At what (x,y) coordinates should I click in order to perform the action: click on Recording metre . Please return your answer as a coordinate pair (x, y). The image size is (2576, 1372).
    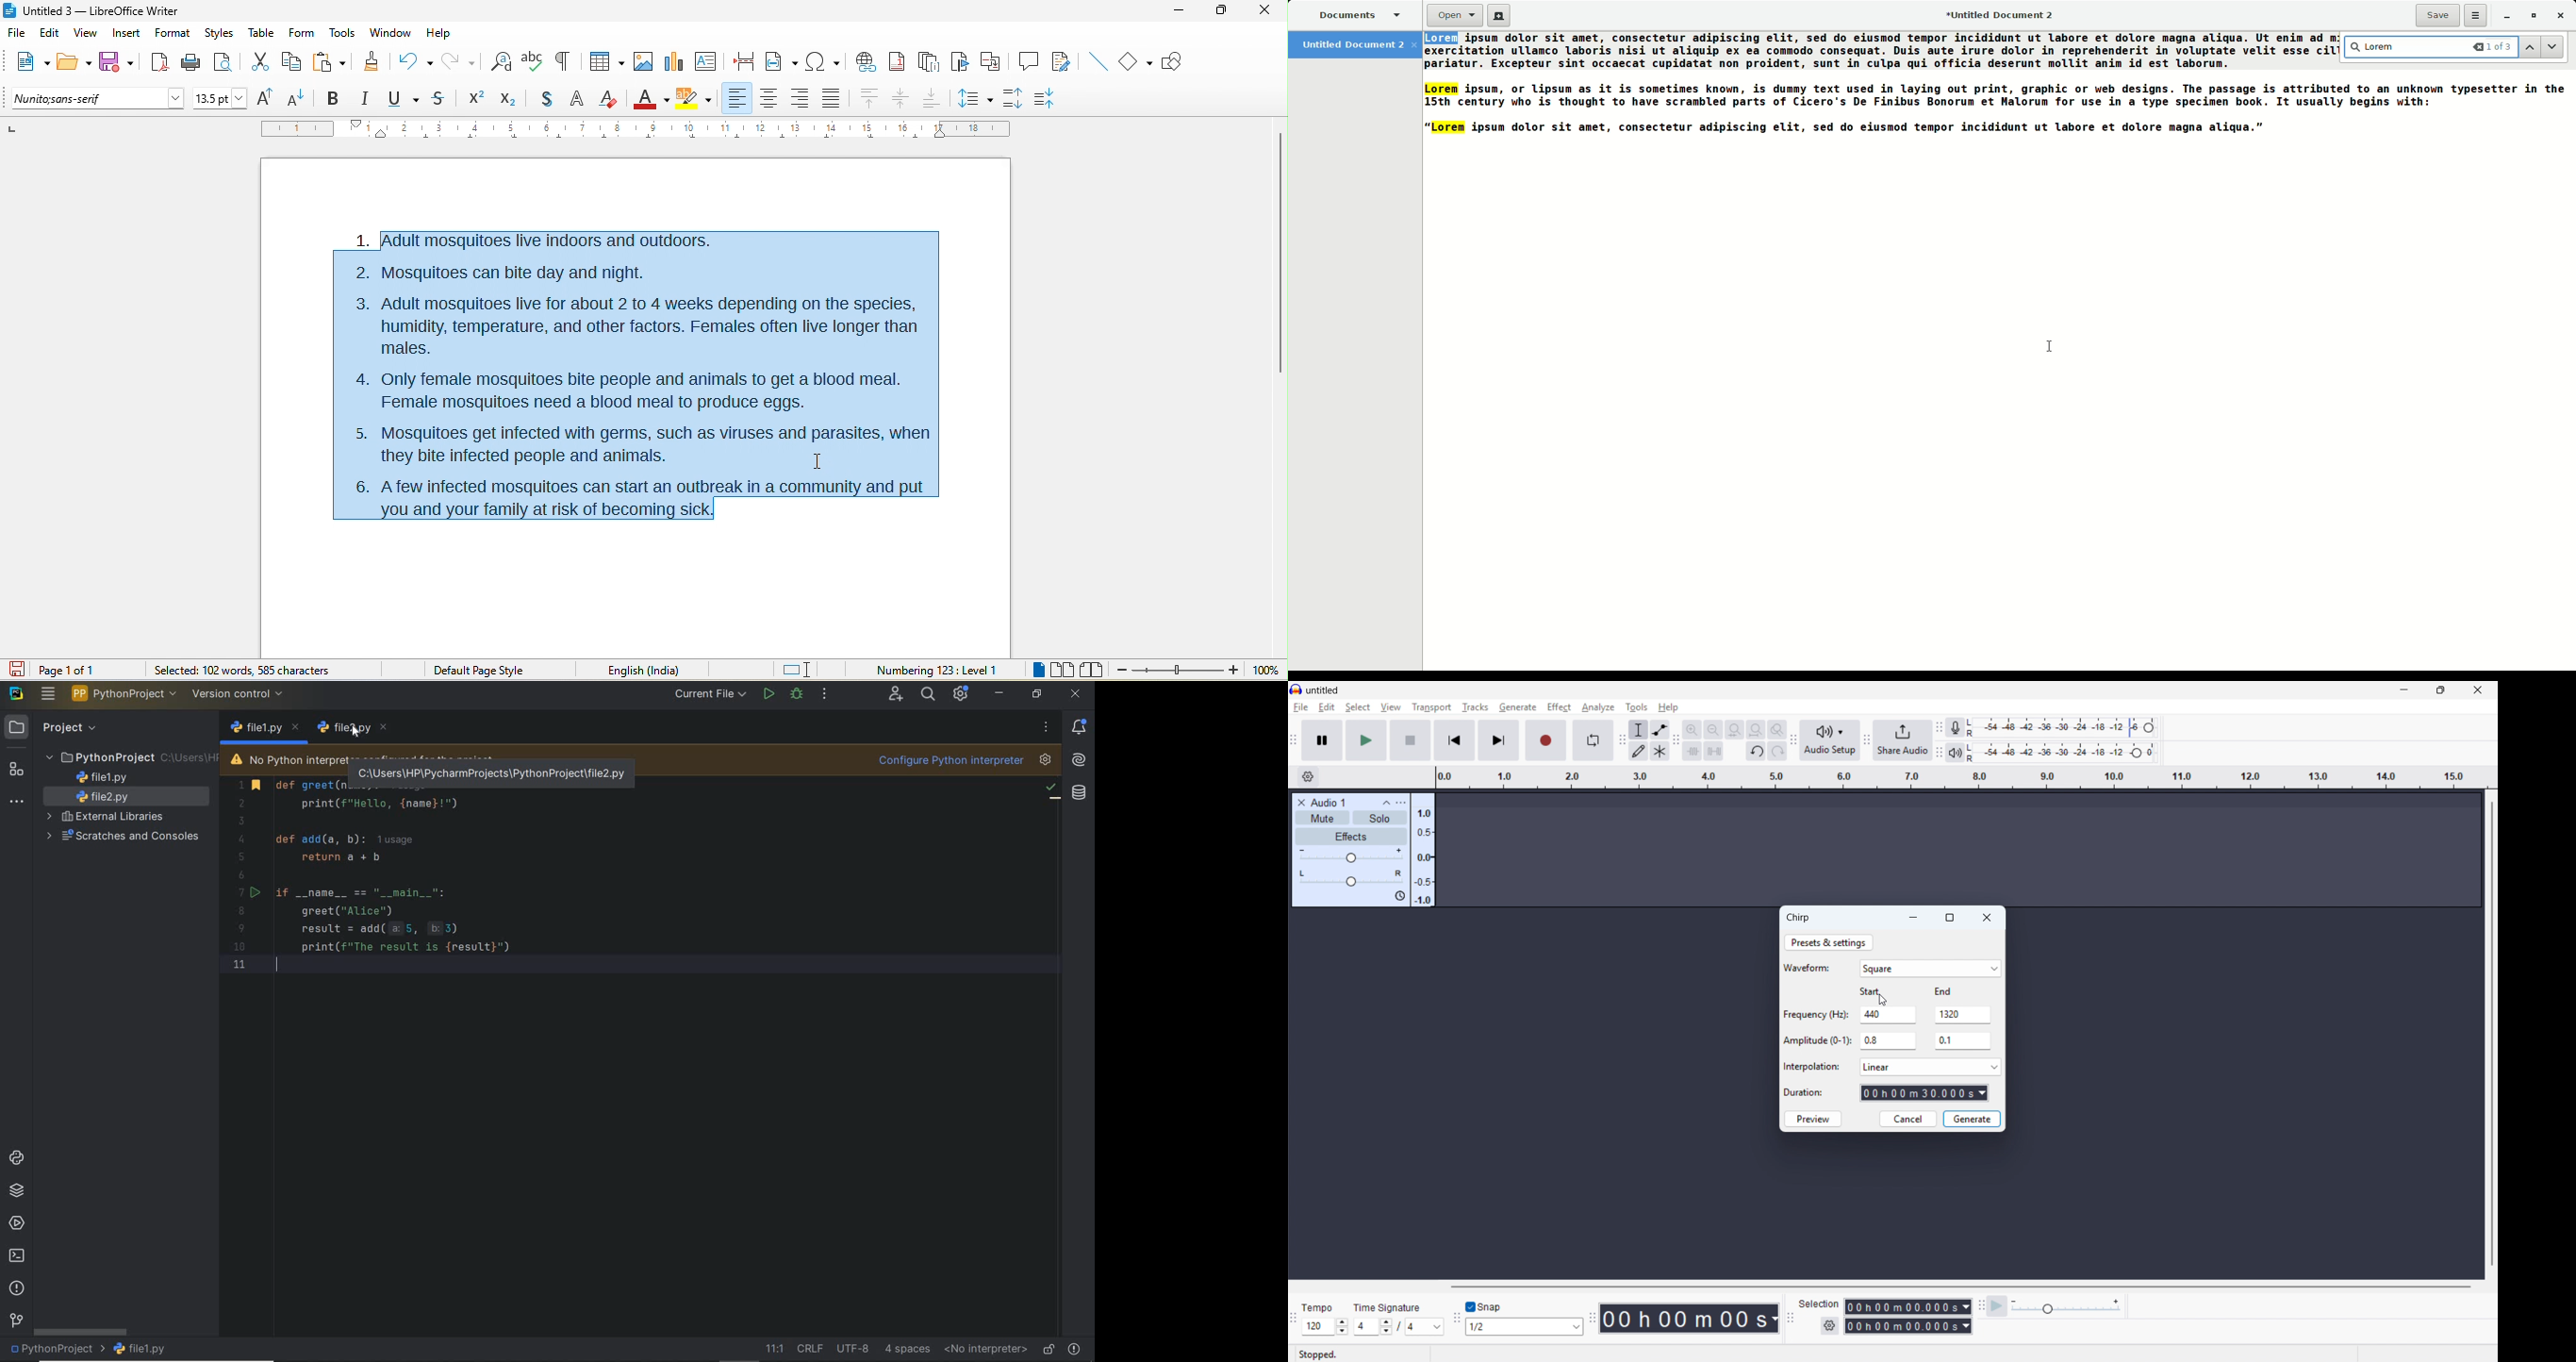
    Looking at the image, I should click on (1955, 727).